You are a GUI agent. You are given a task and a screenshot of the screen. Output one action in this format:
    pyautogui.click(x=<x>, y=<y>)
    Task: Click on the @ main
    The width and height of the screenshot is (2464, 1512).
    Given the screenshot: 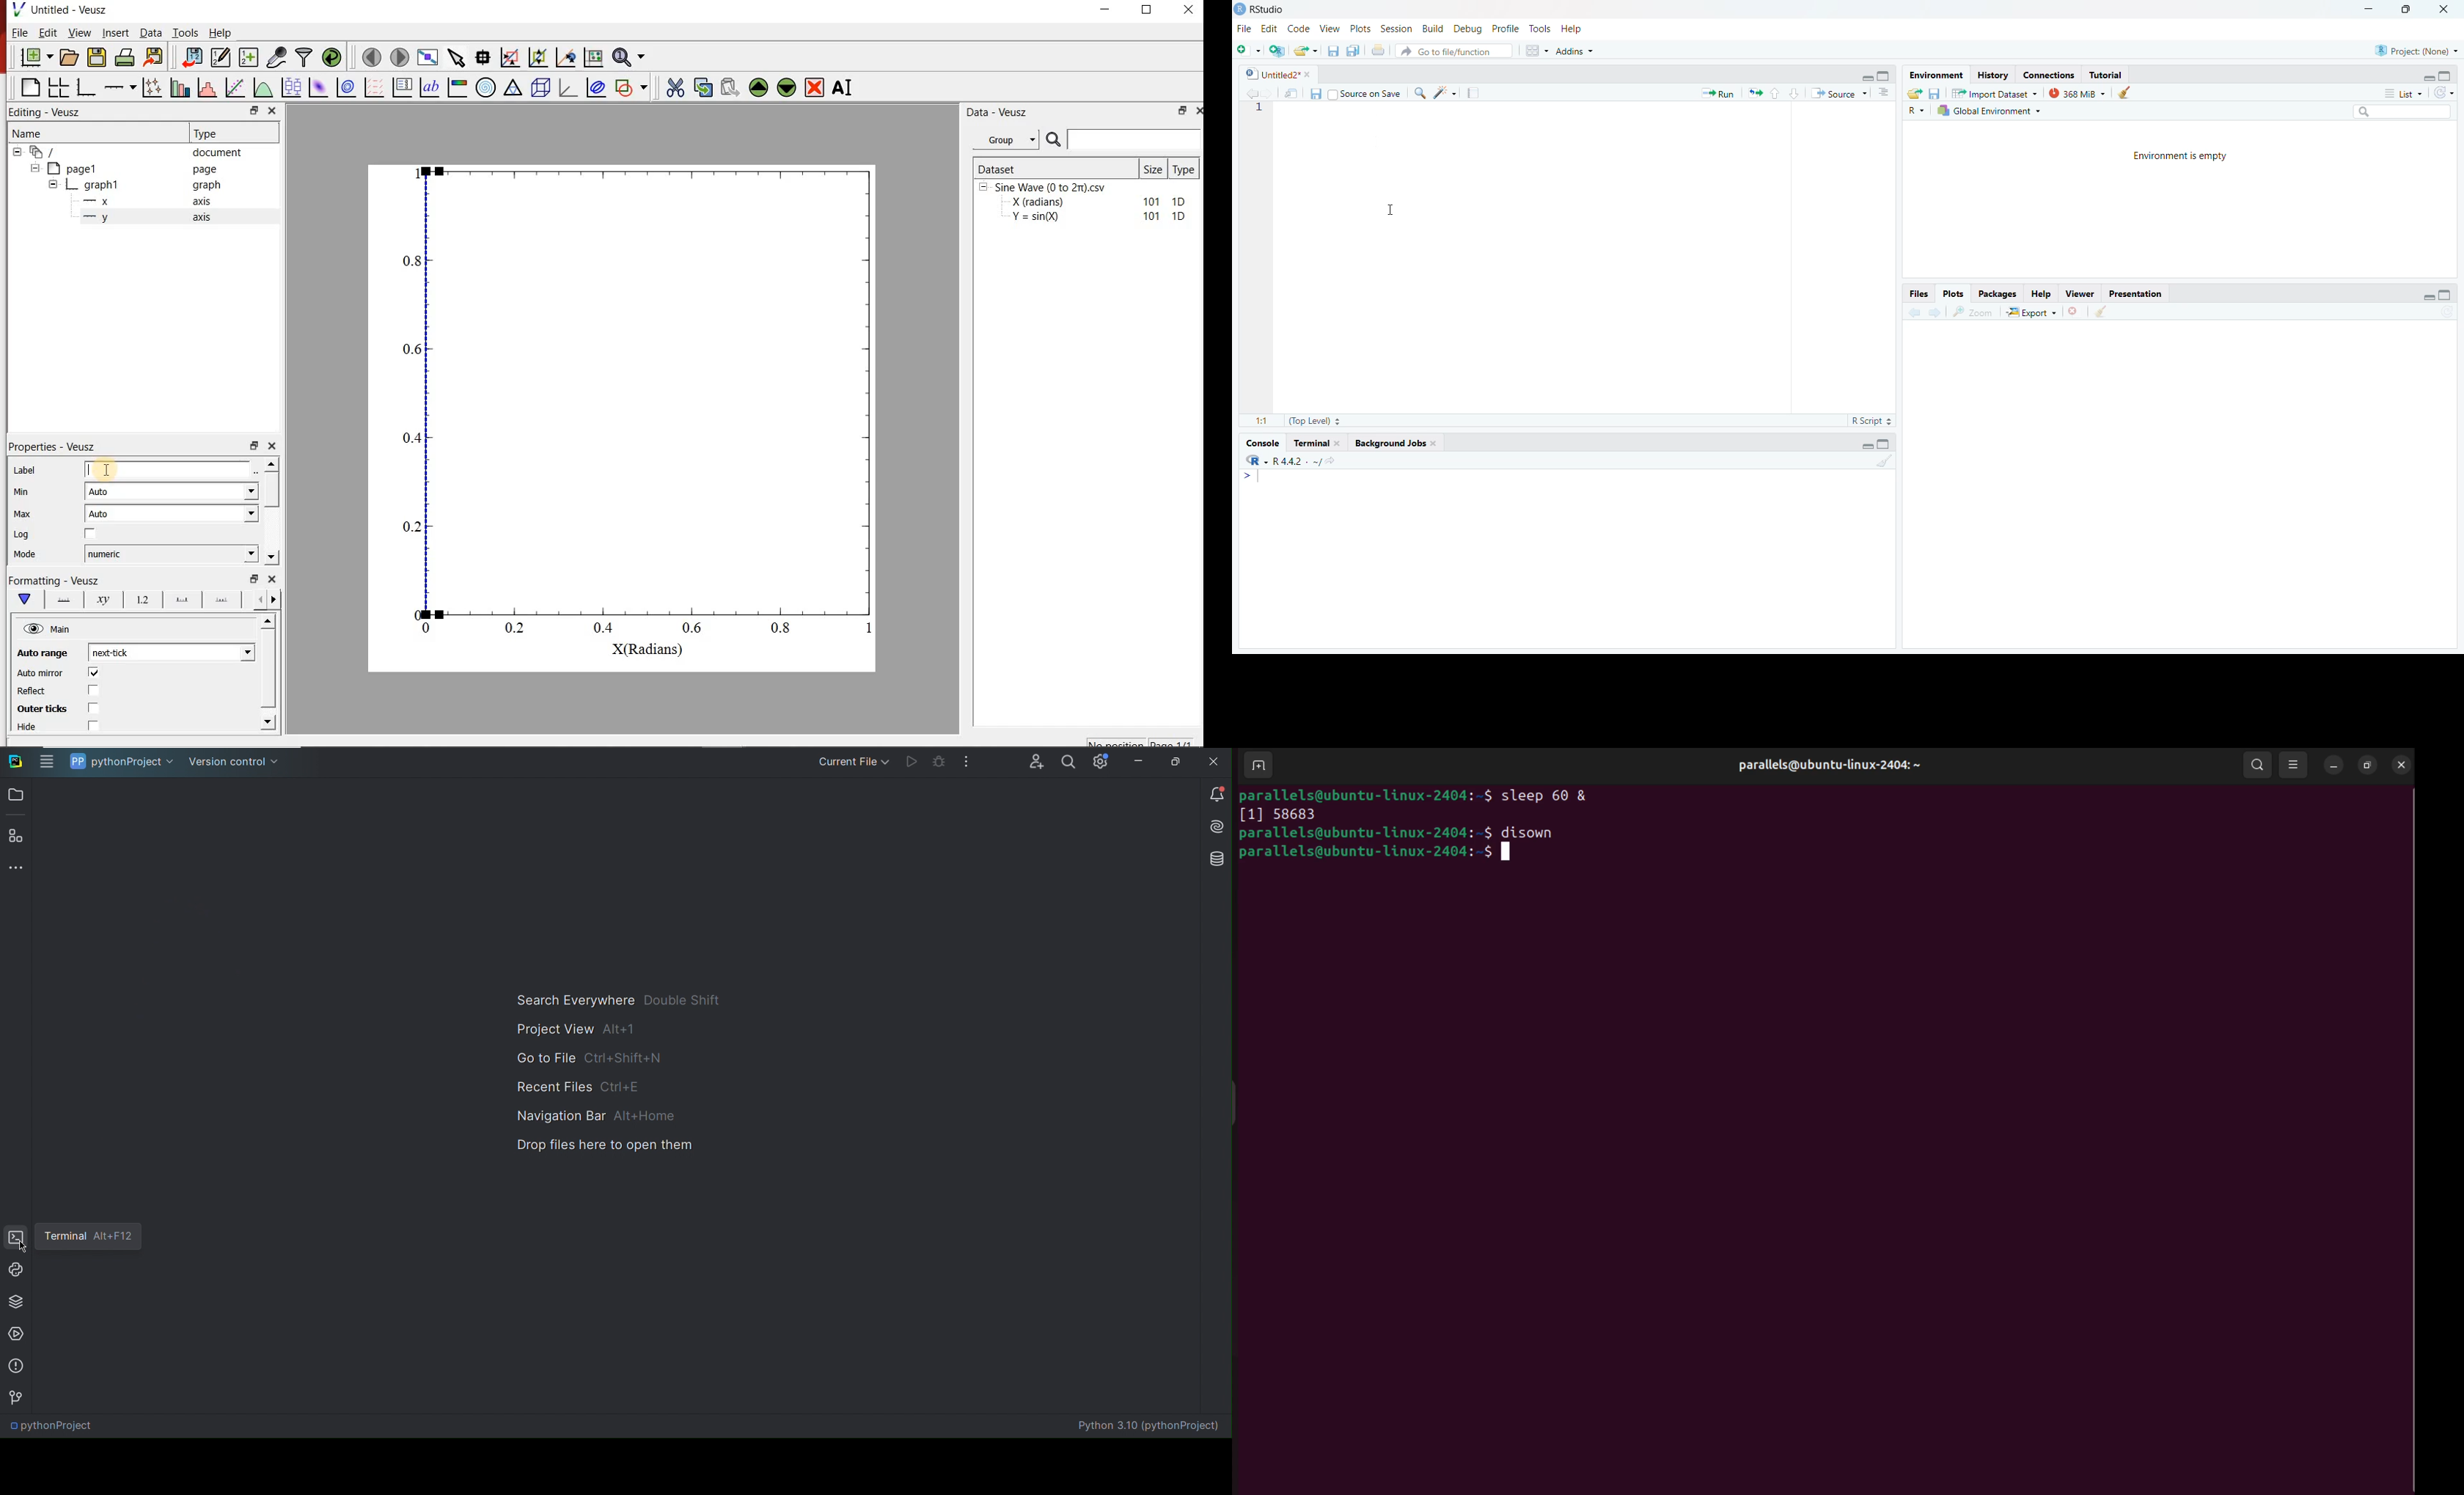 What is the action you would take?
    pyautogui.click(x=47, y=630)
    